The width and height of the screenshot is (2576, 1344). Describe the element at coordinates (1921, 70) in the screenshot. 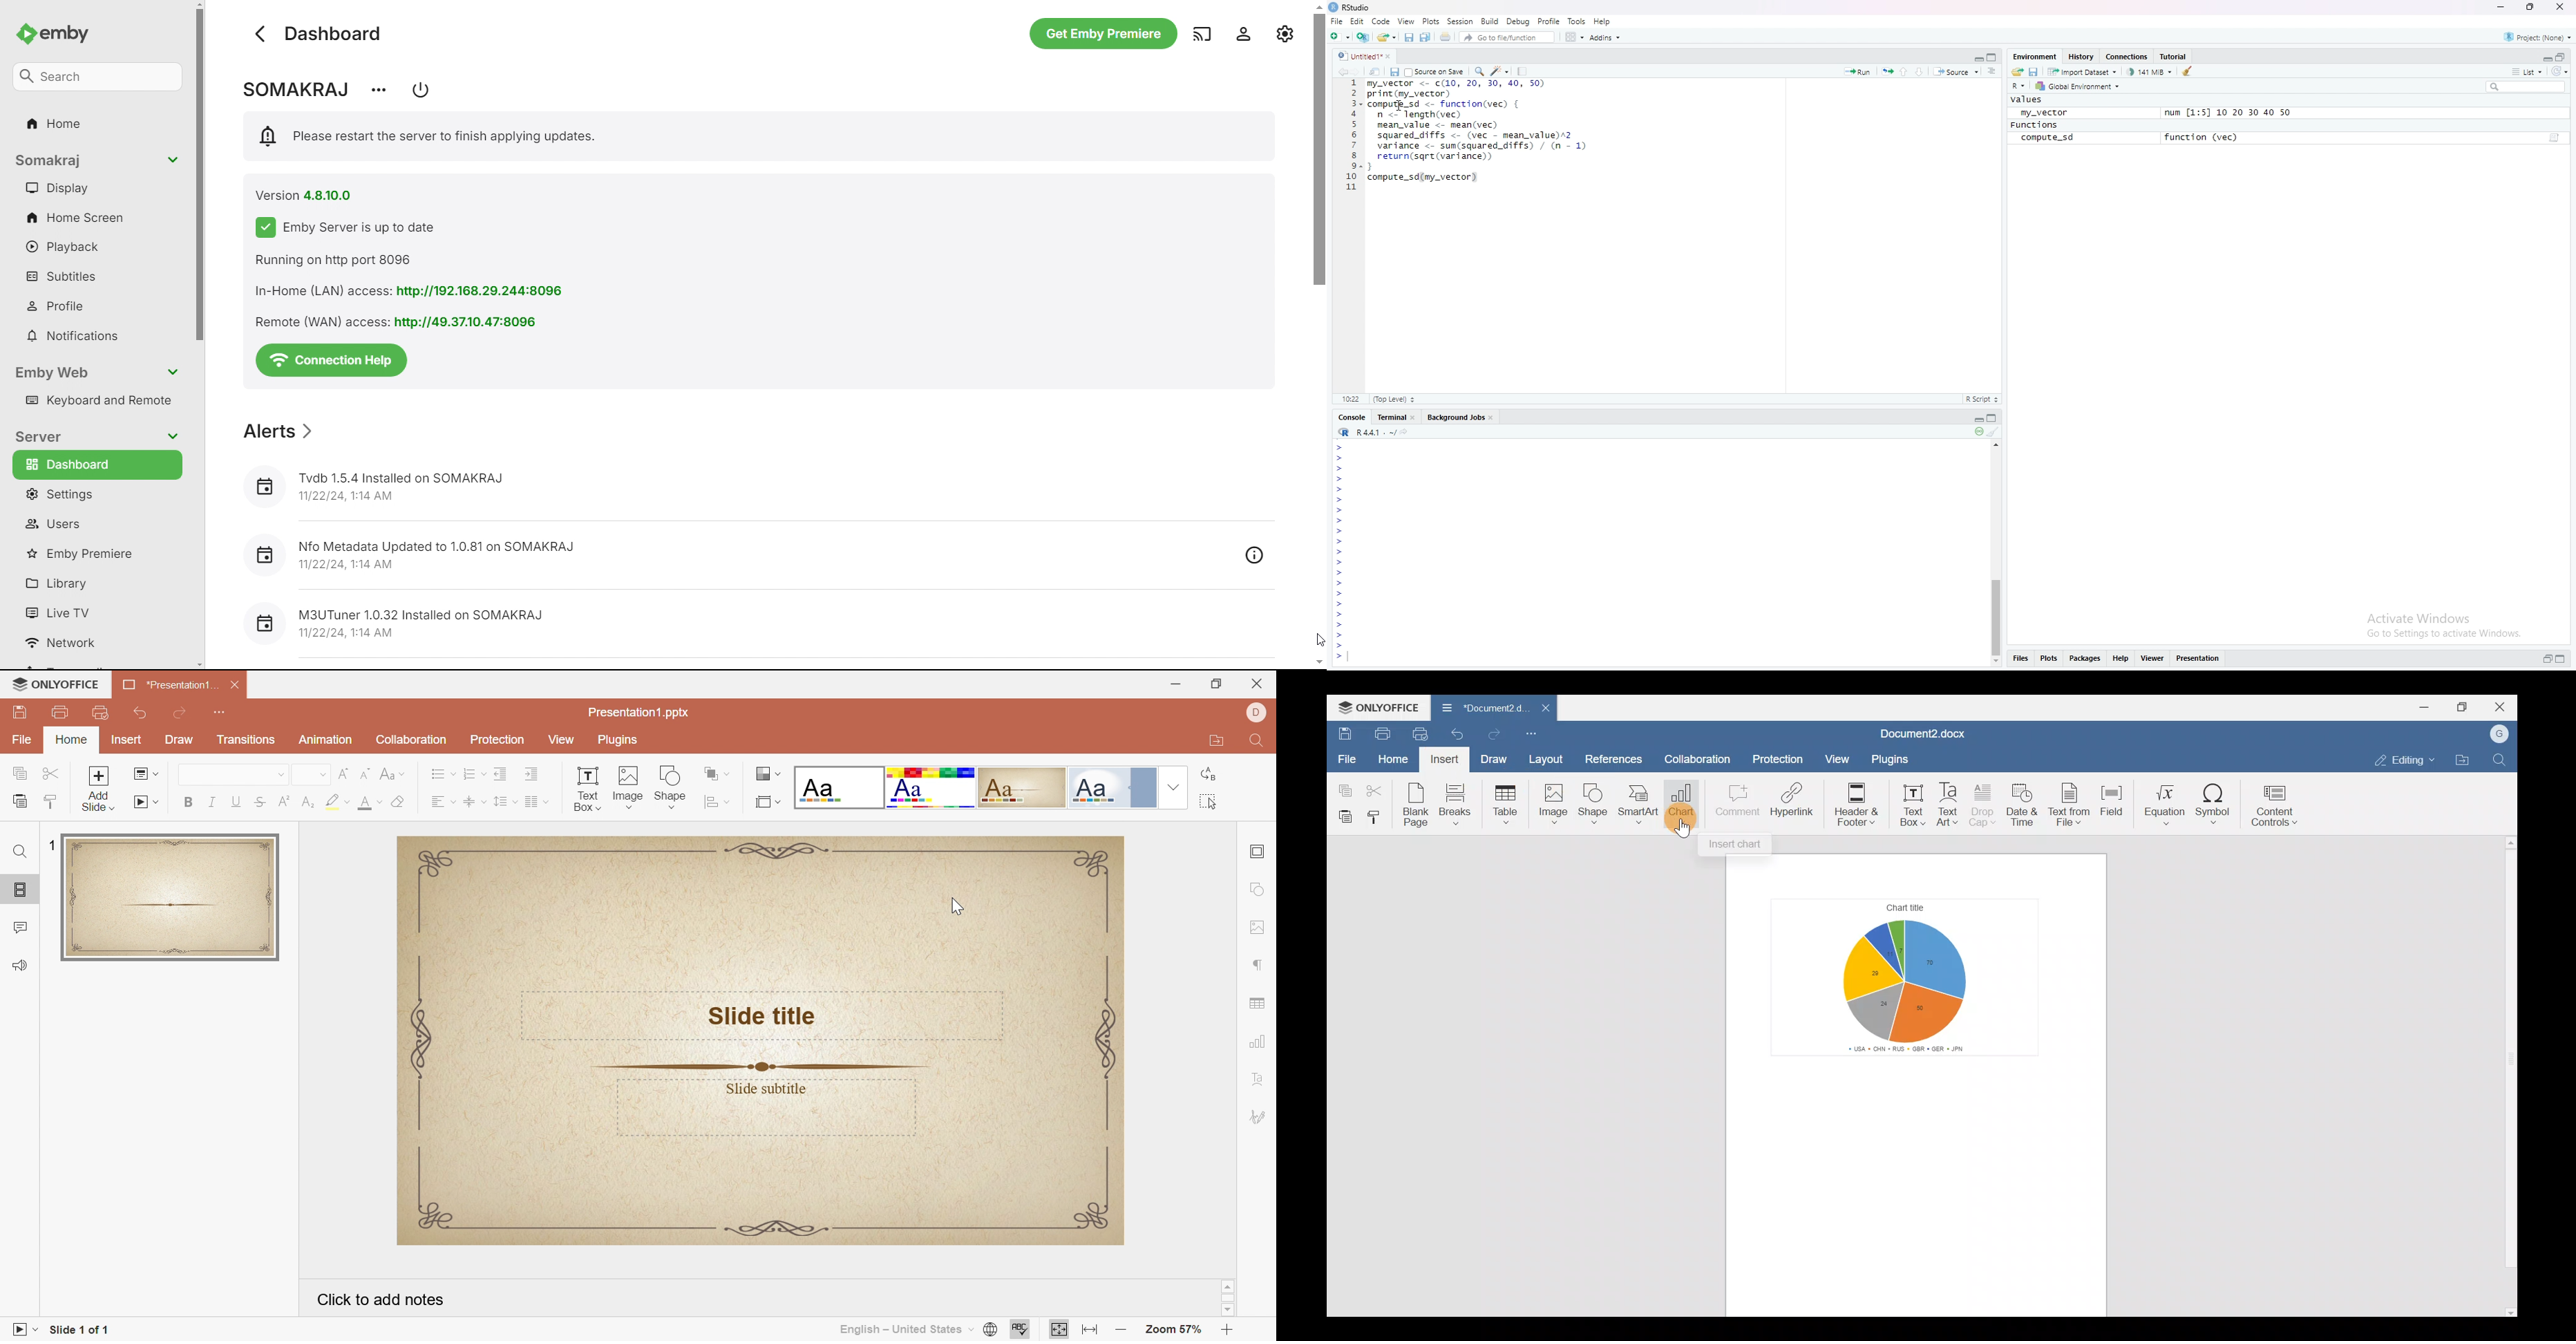

I see `Go to next section/Chunk (Ctrl + pdDn)` at that location.